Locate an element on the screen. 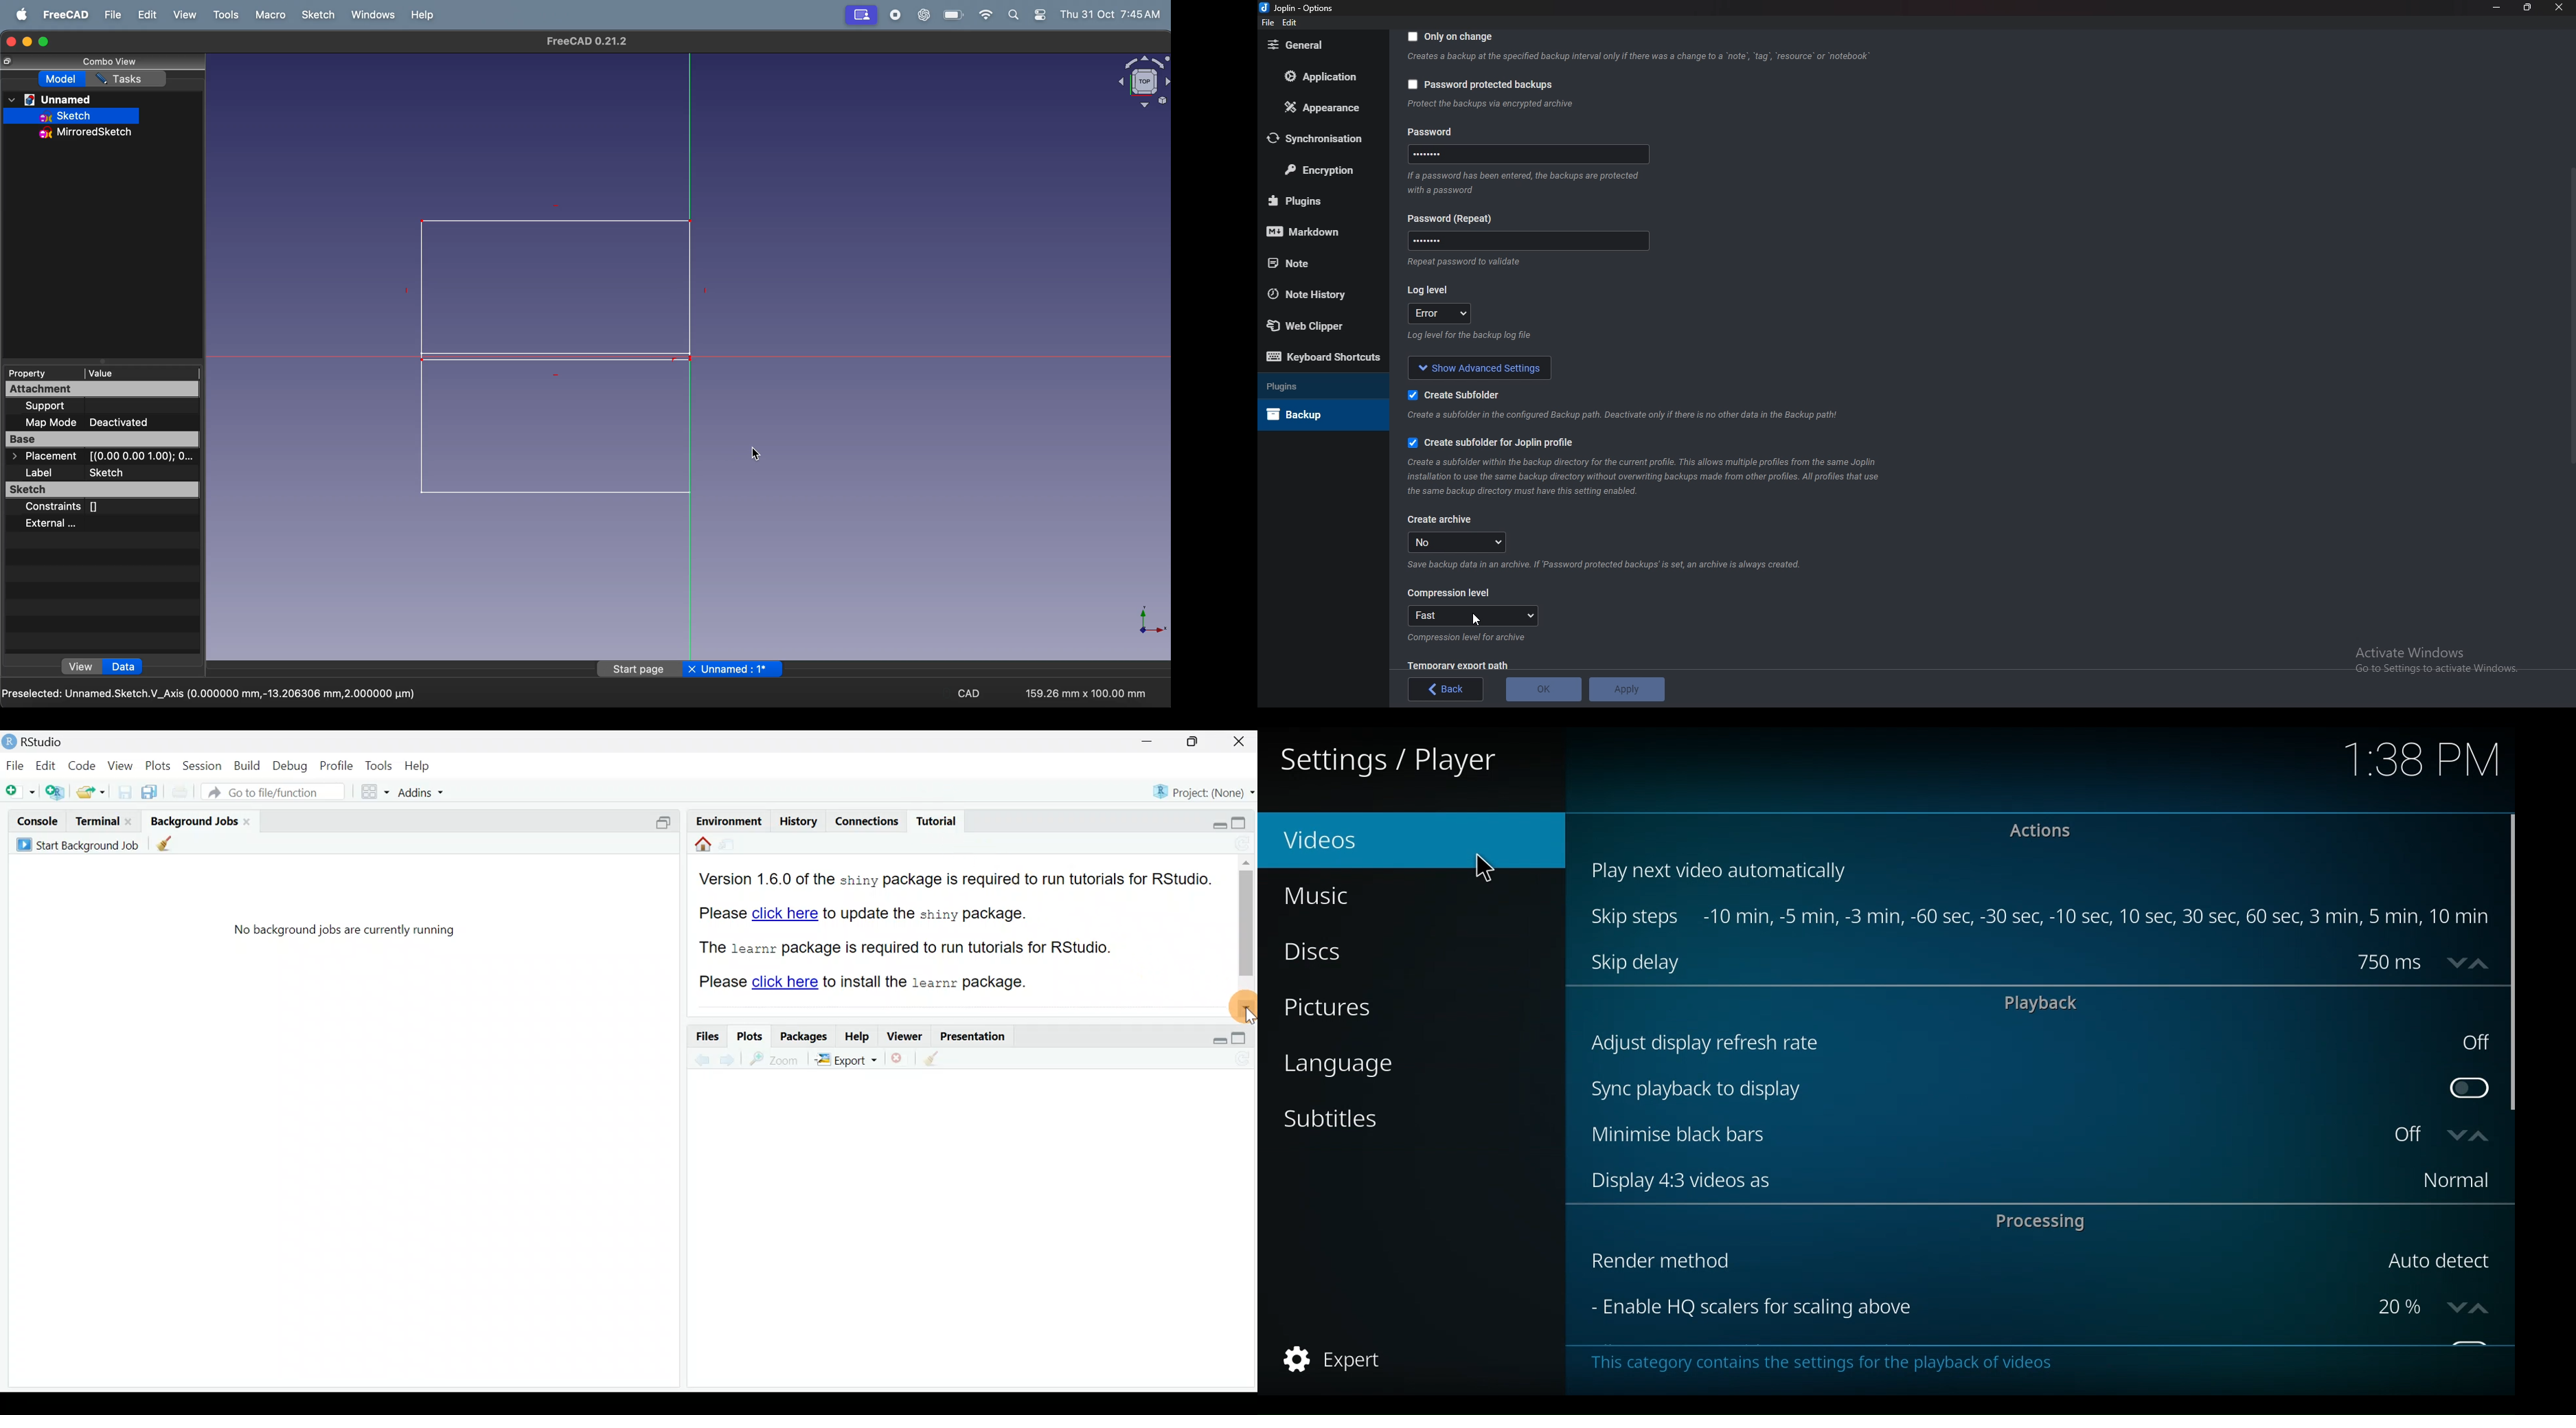  up is located at coordinates (2478, 1134).